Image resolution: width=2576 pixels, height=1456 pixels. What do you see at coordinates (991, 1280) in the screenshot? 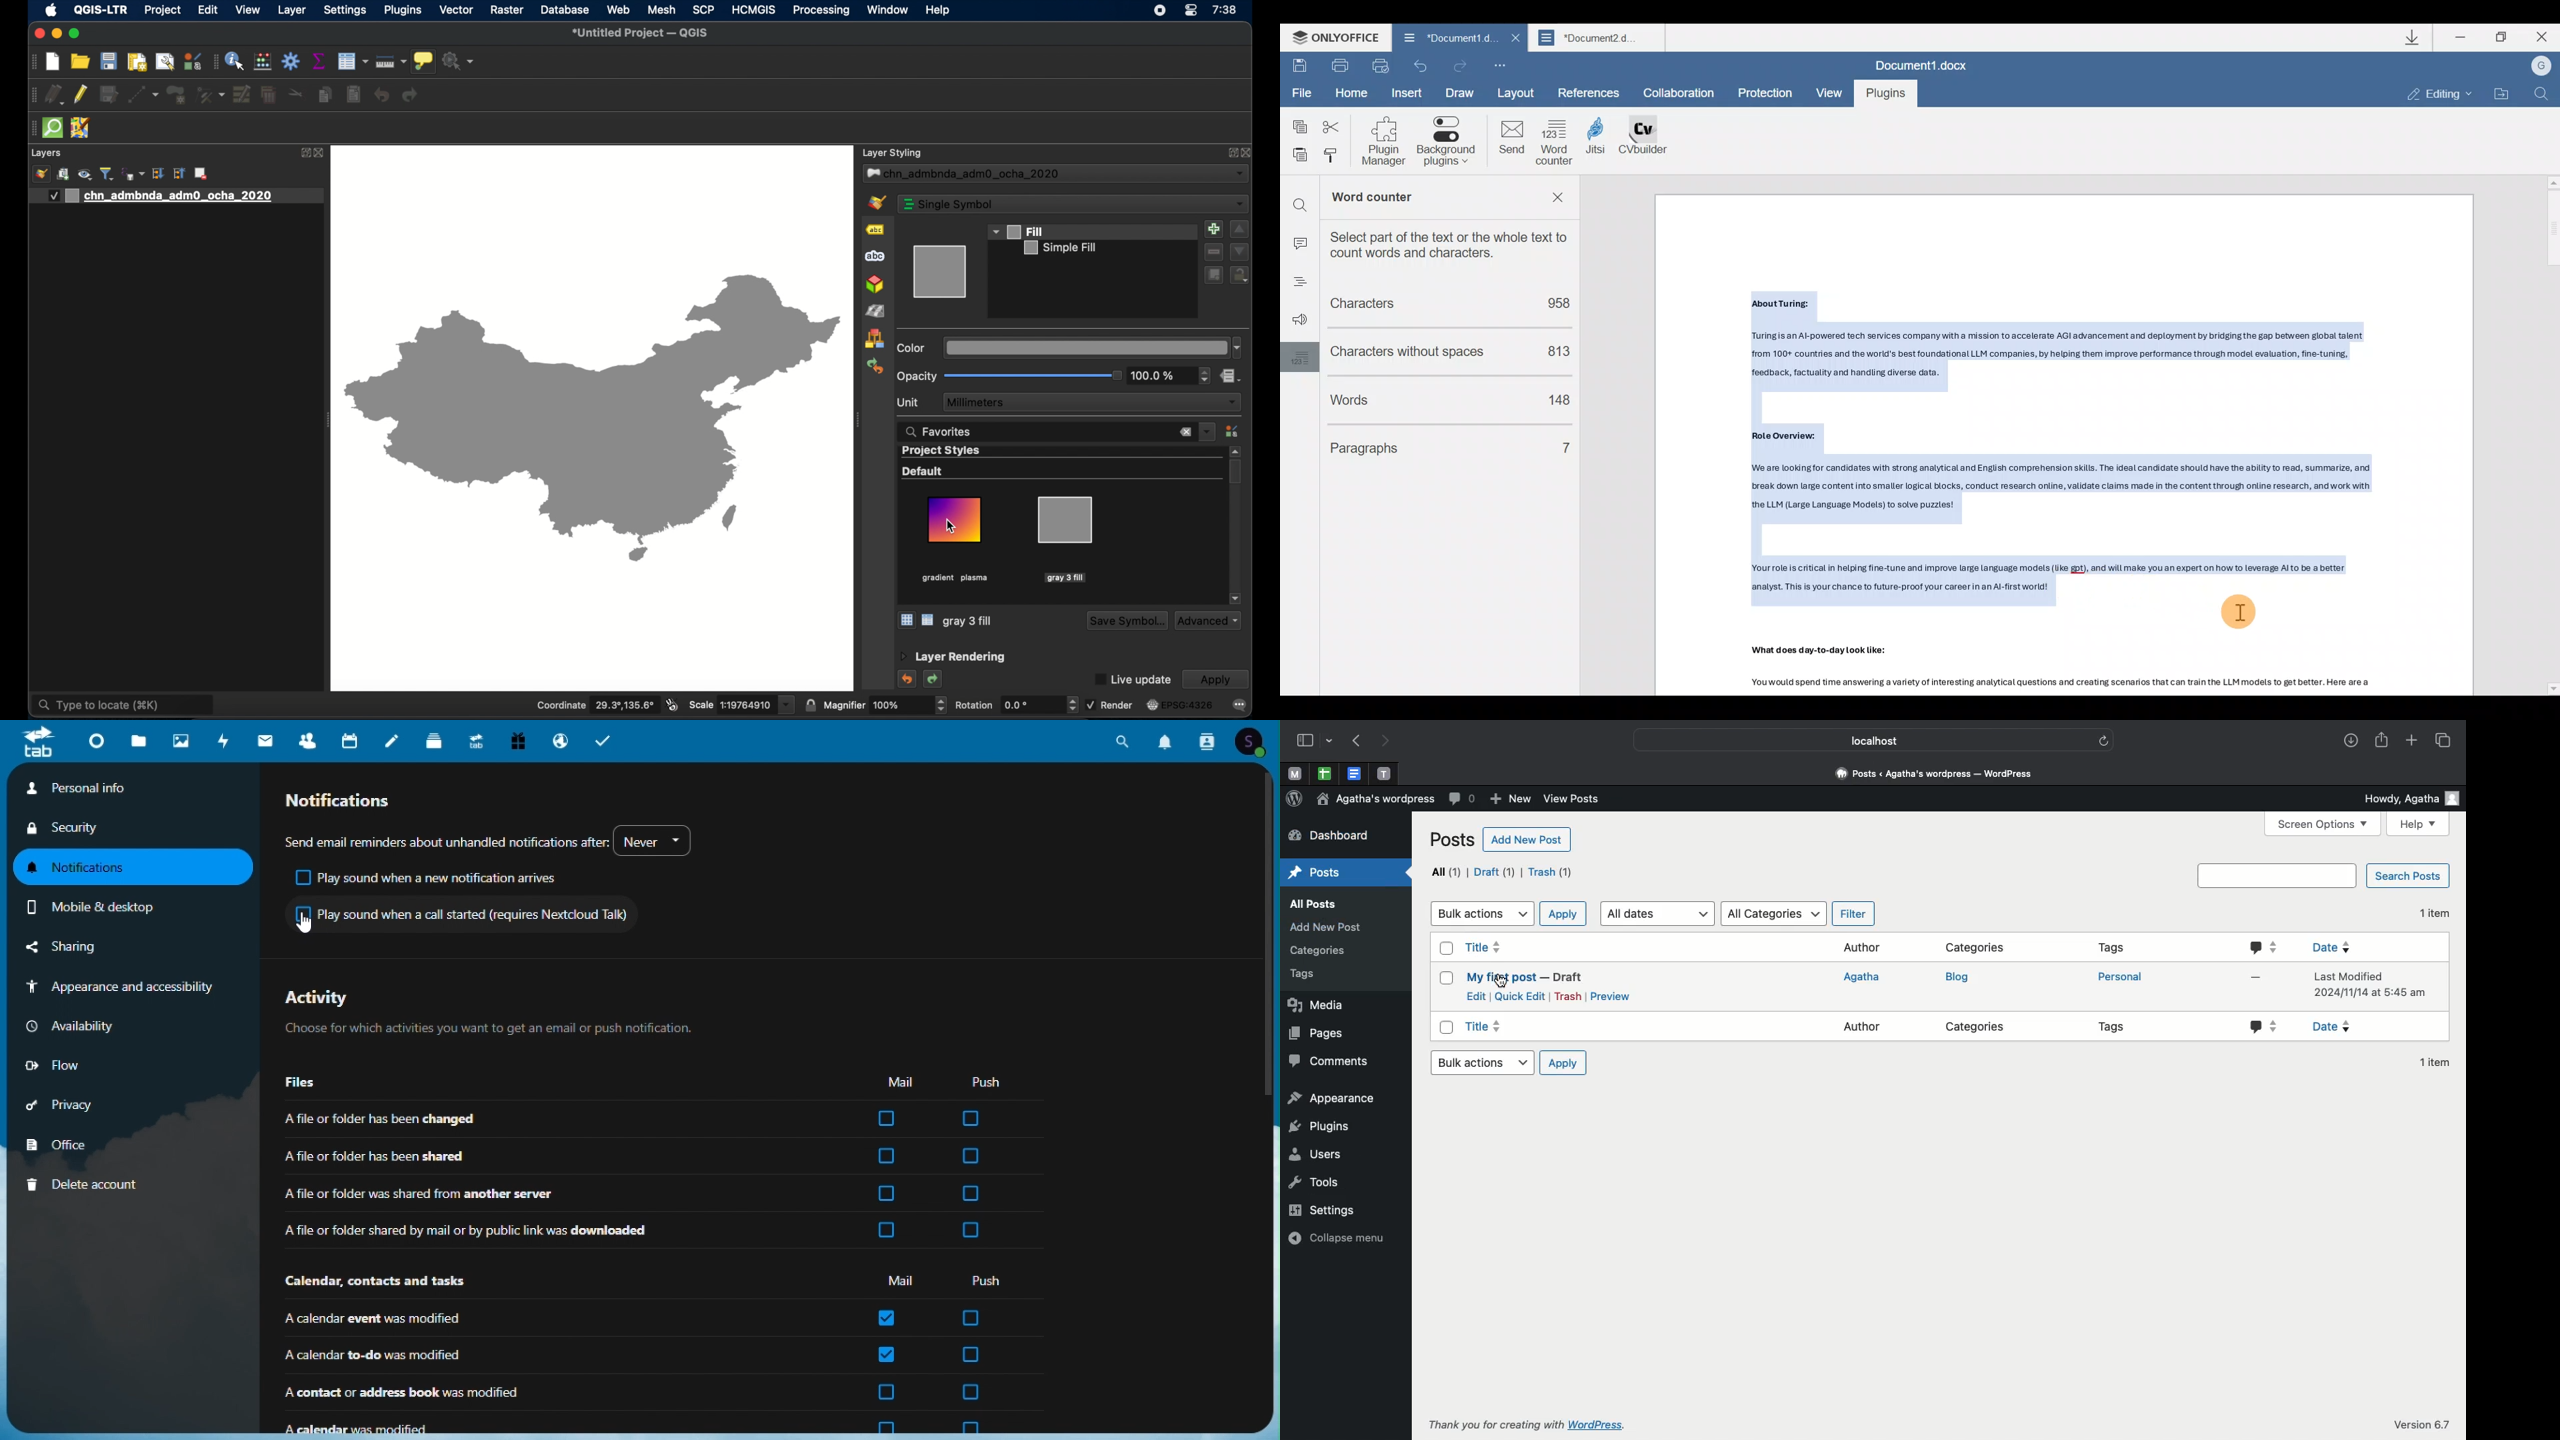
I see `Push` at bounding box center [991, 1280].